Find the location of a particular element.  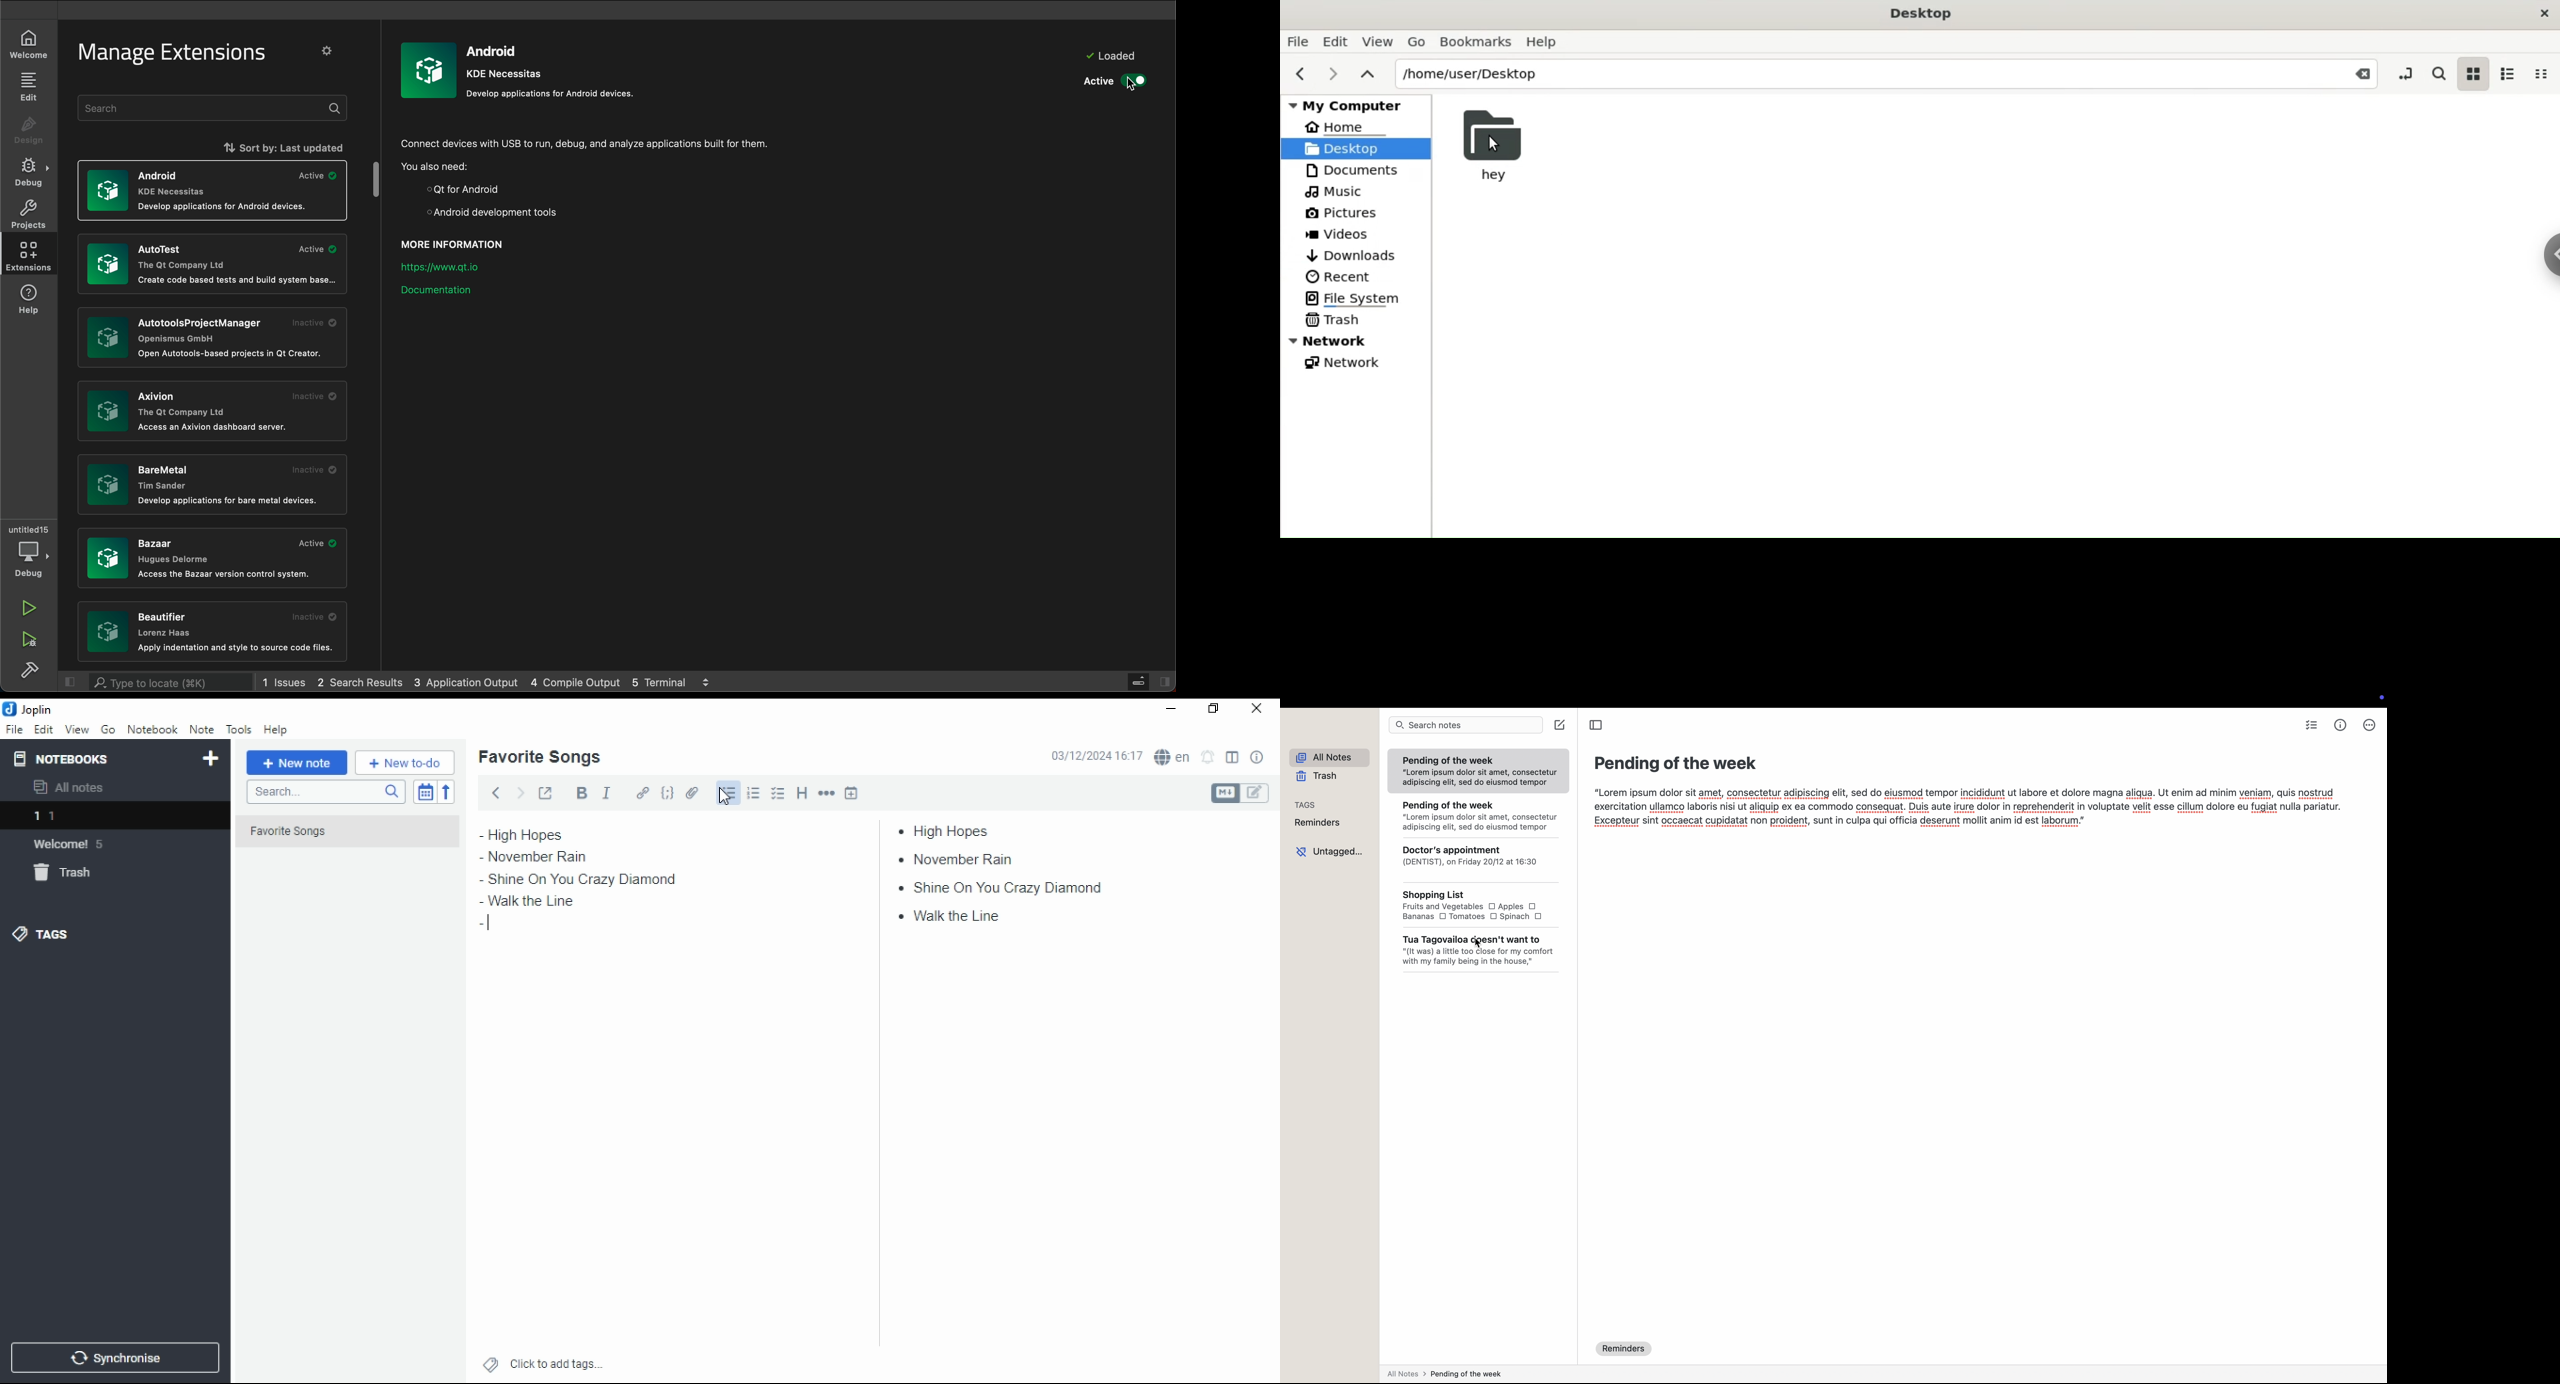

search is located at coordinates (215, 108).